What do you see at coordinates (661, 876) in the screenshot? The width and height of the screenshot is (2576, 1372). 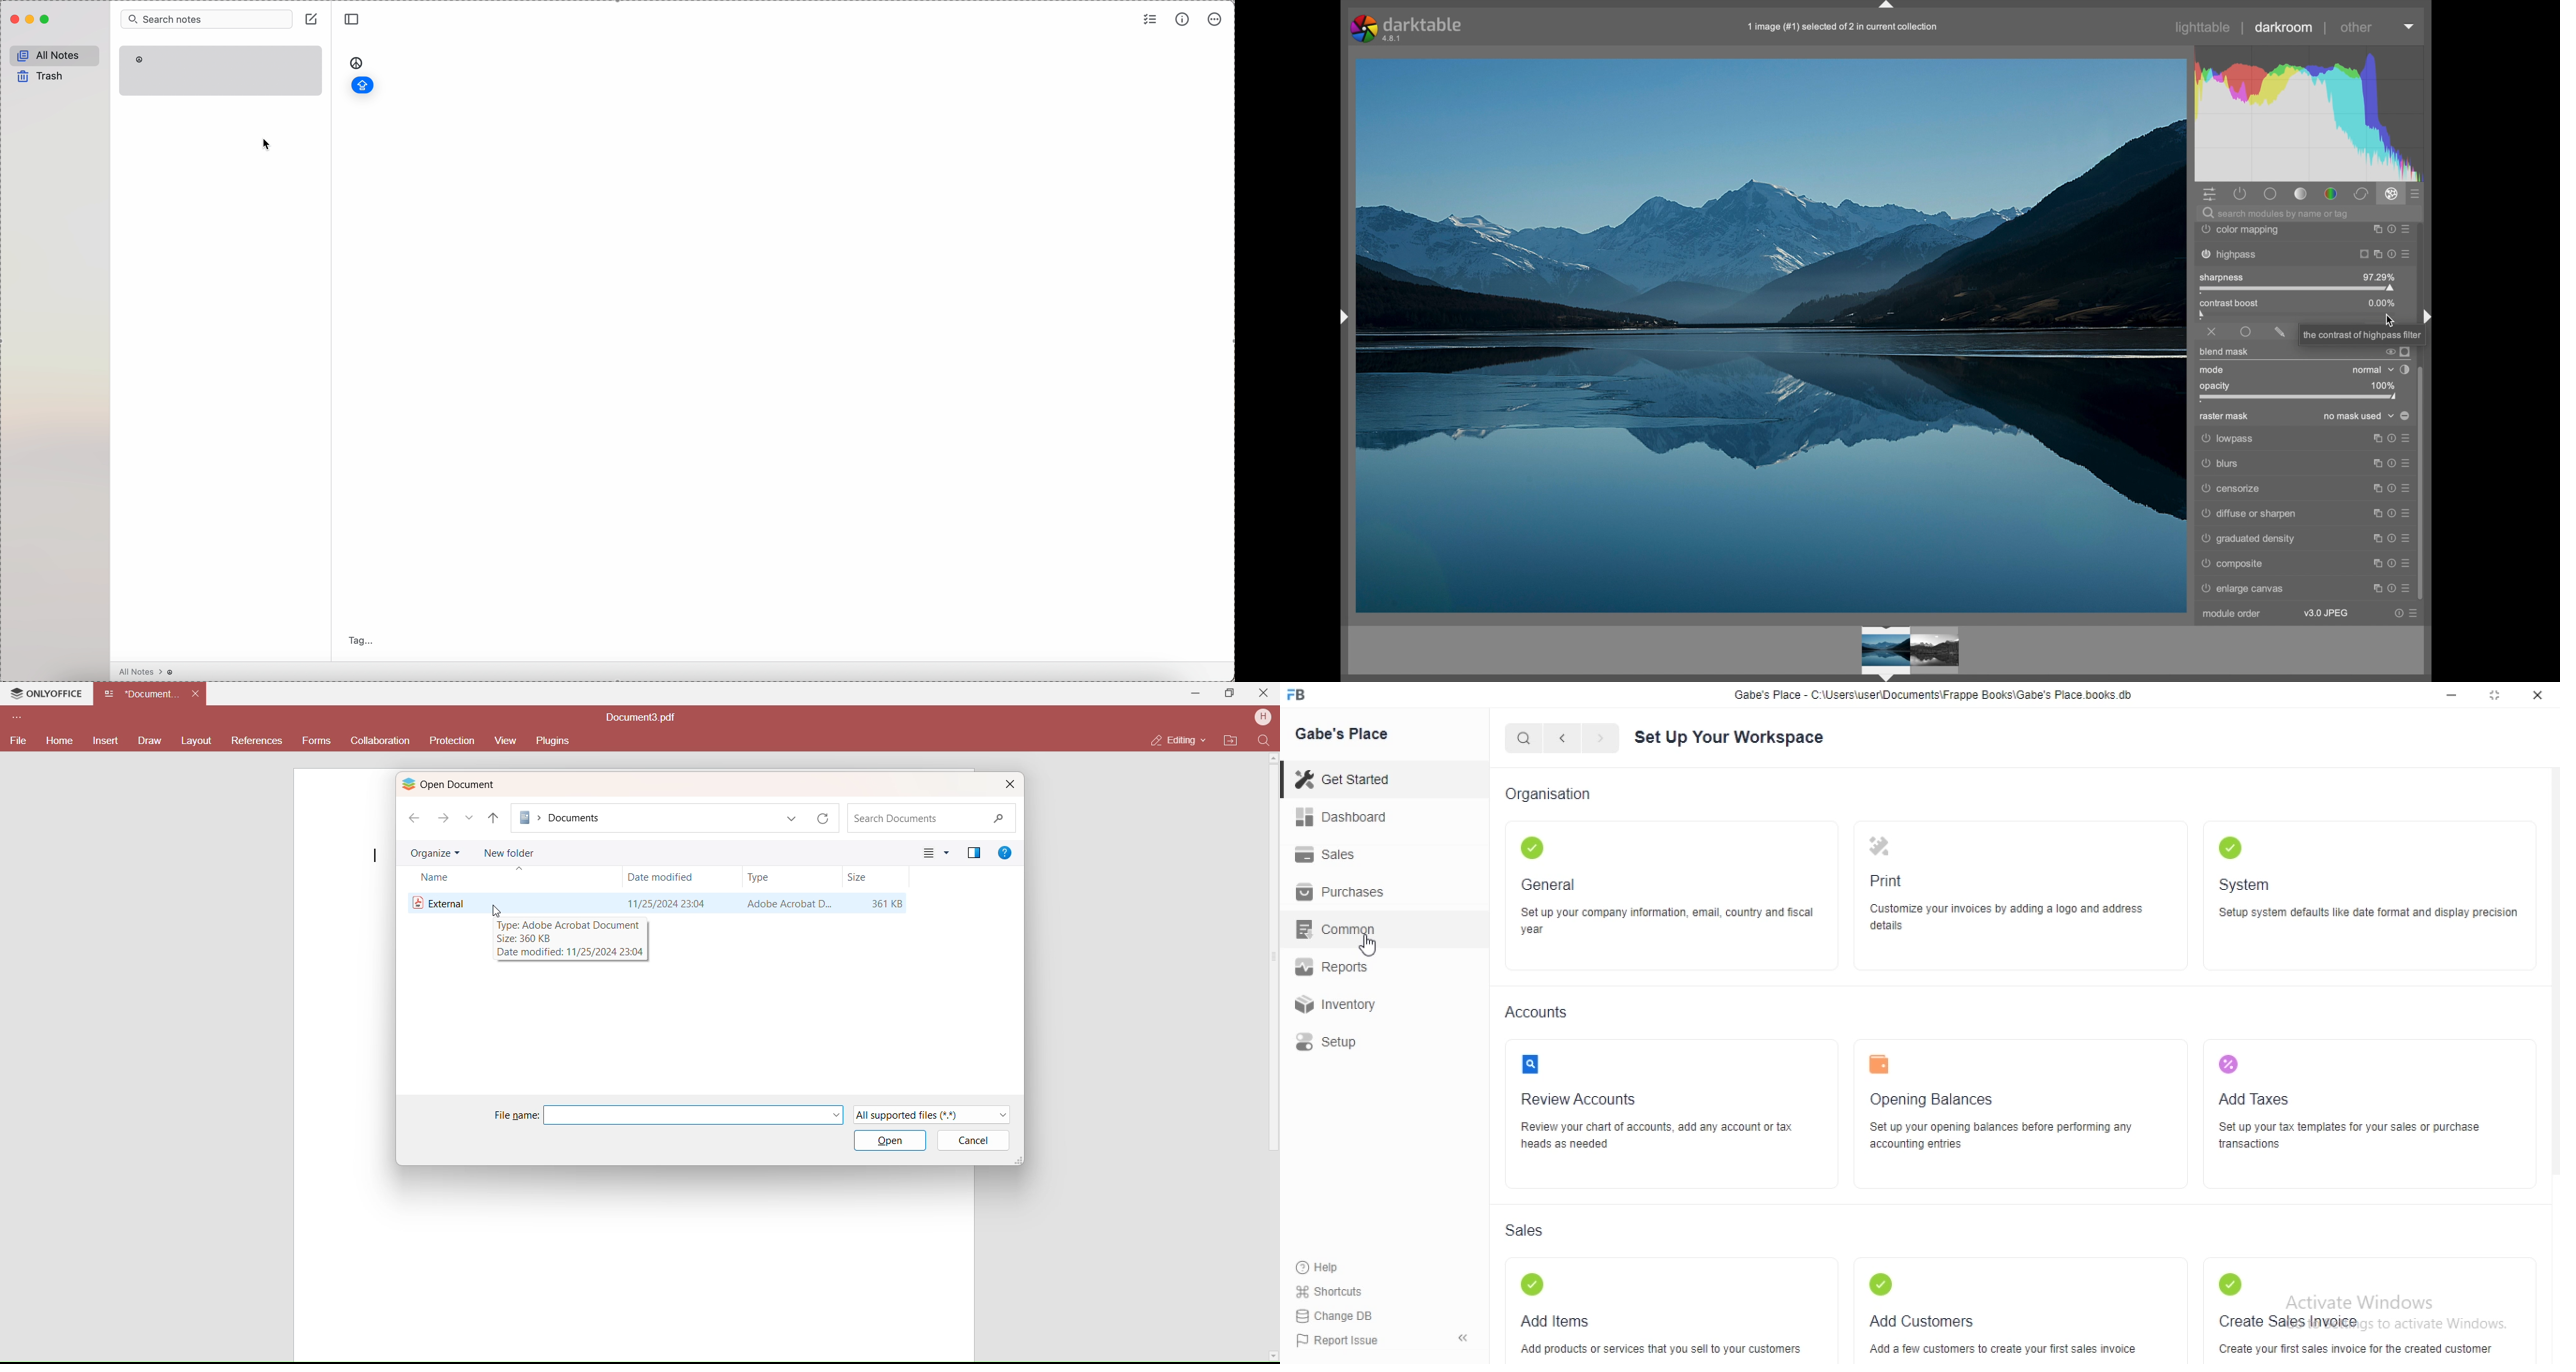 I see `Date Modified` at bounding box center [661, 876].